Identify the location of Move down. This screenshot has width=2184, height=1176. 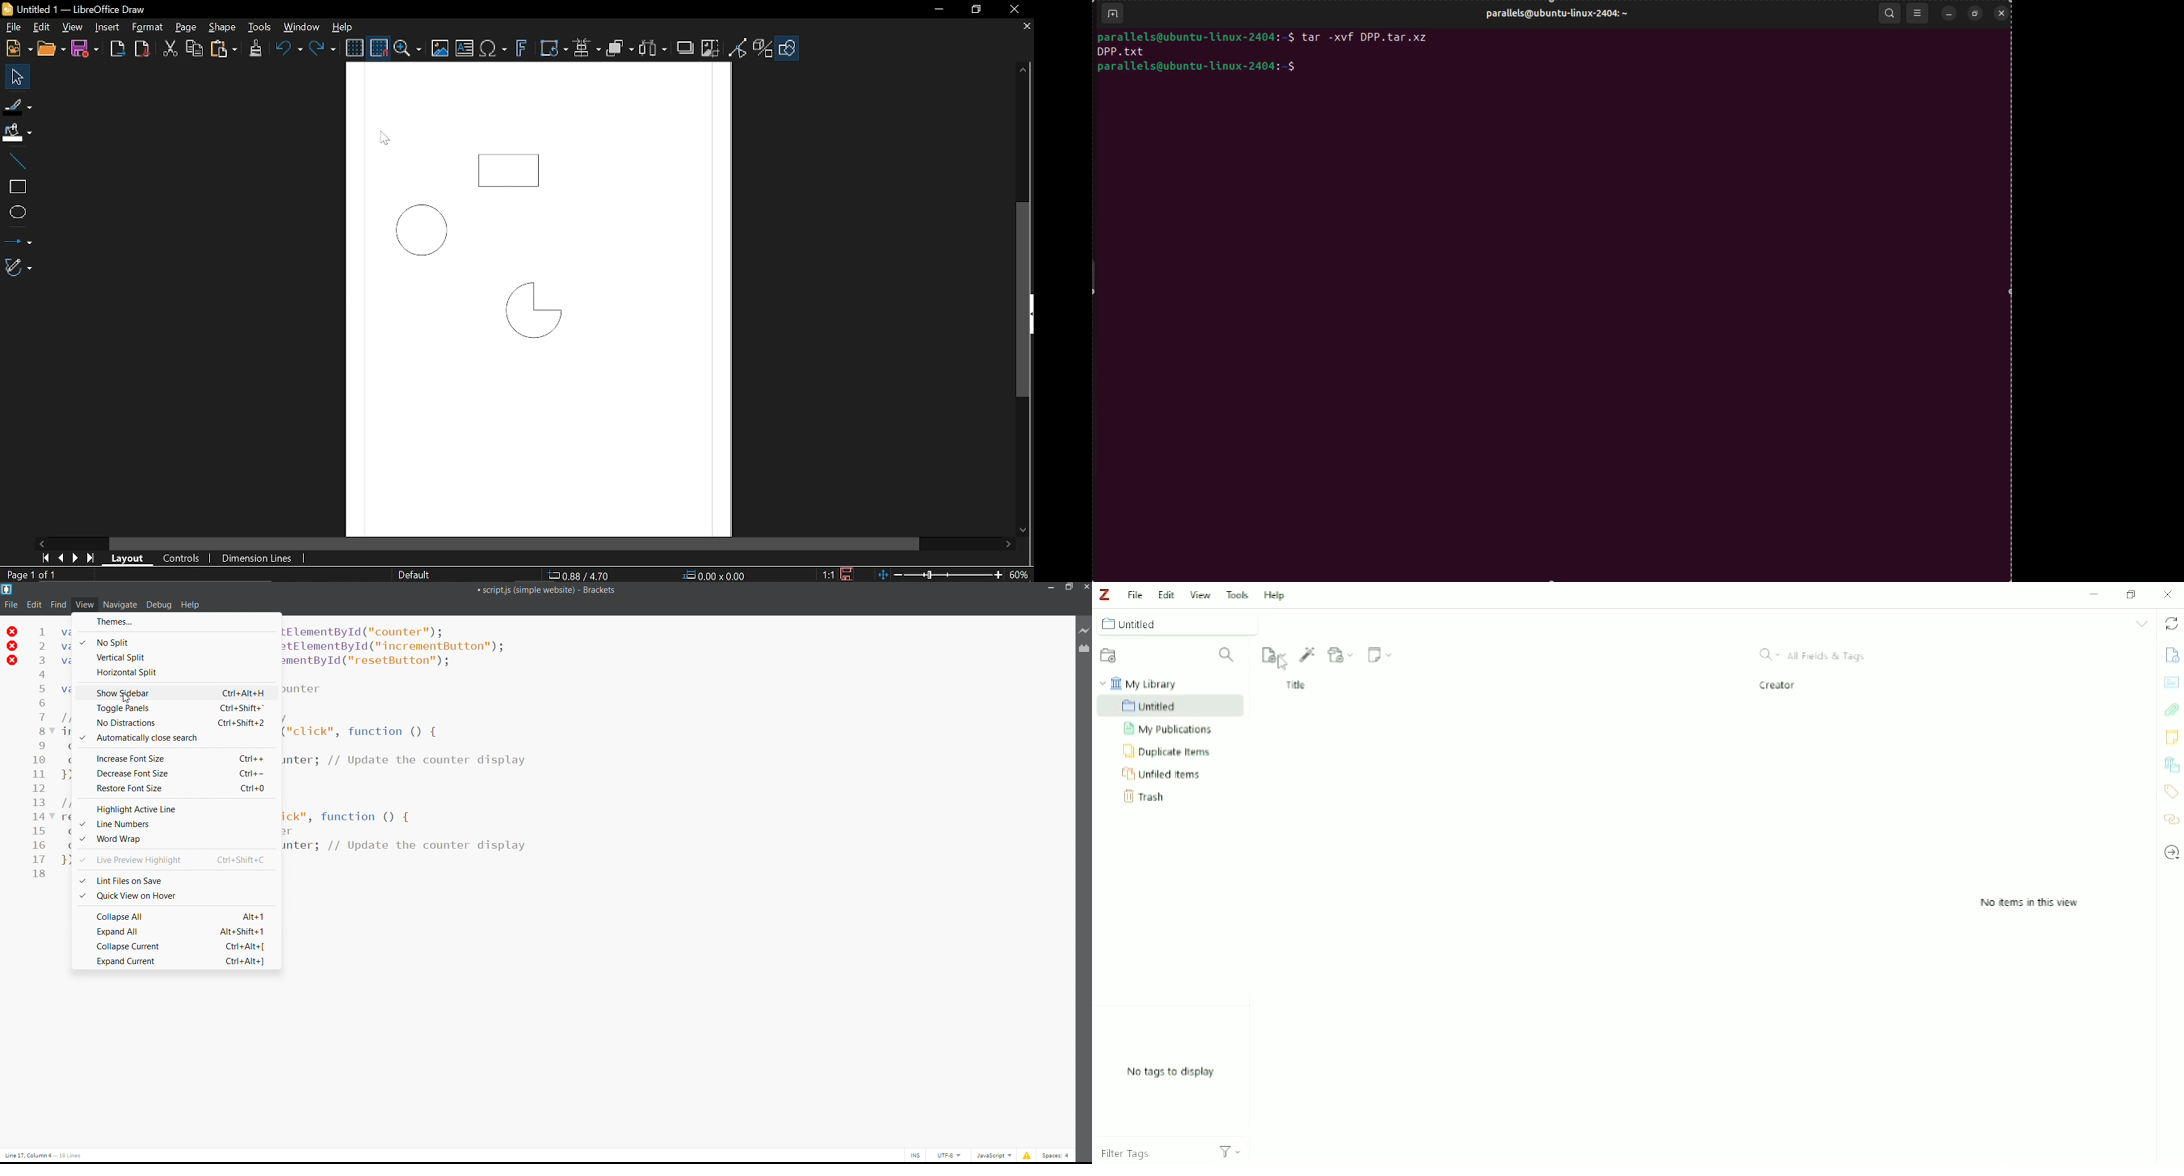
(1026, 530).